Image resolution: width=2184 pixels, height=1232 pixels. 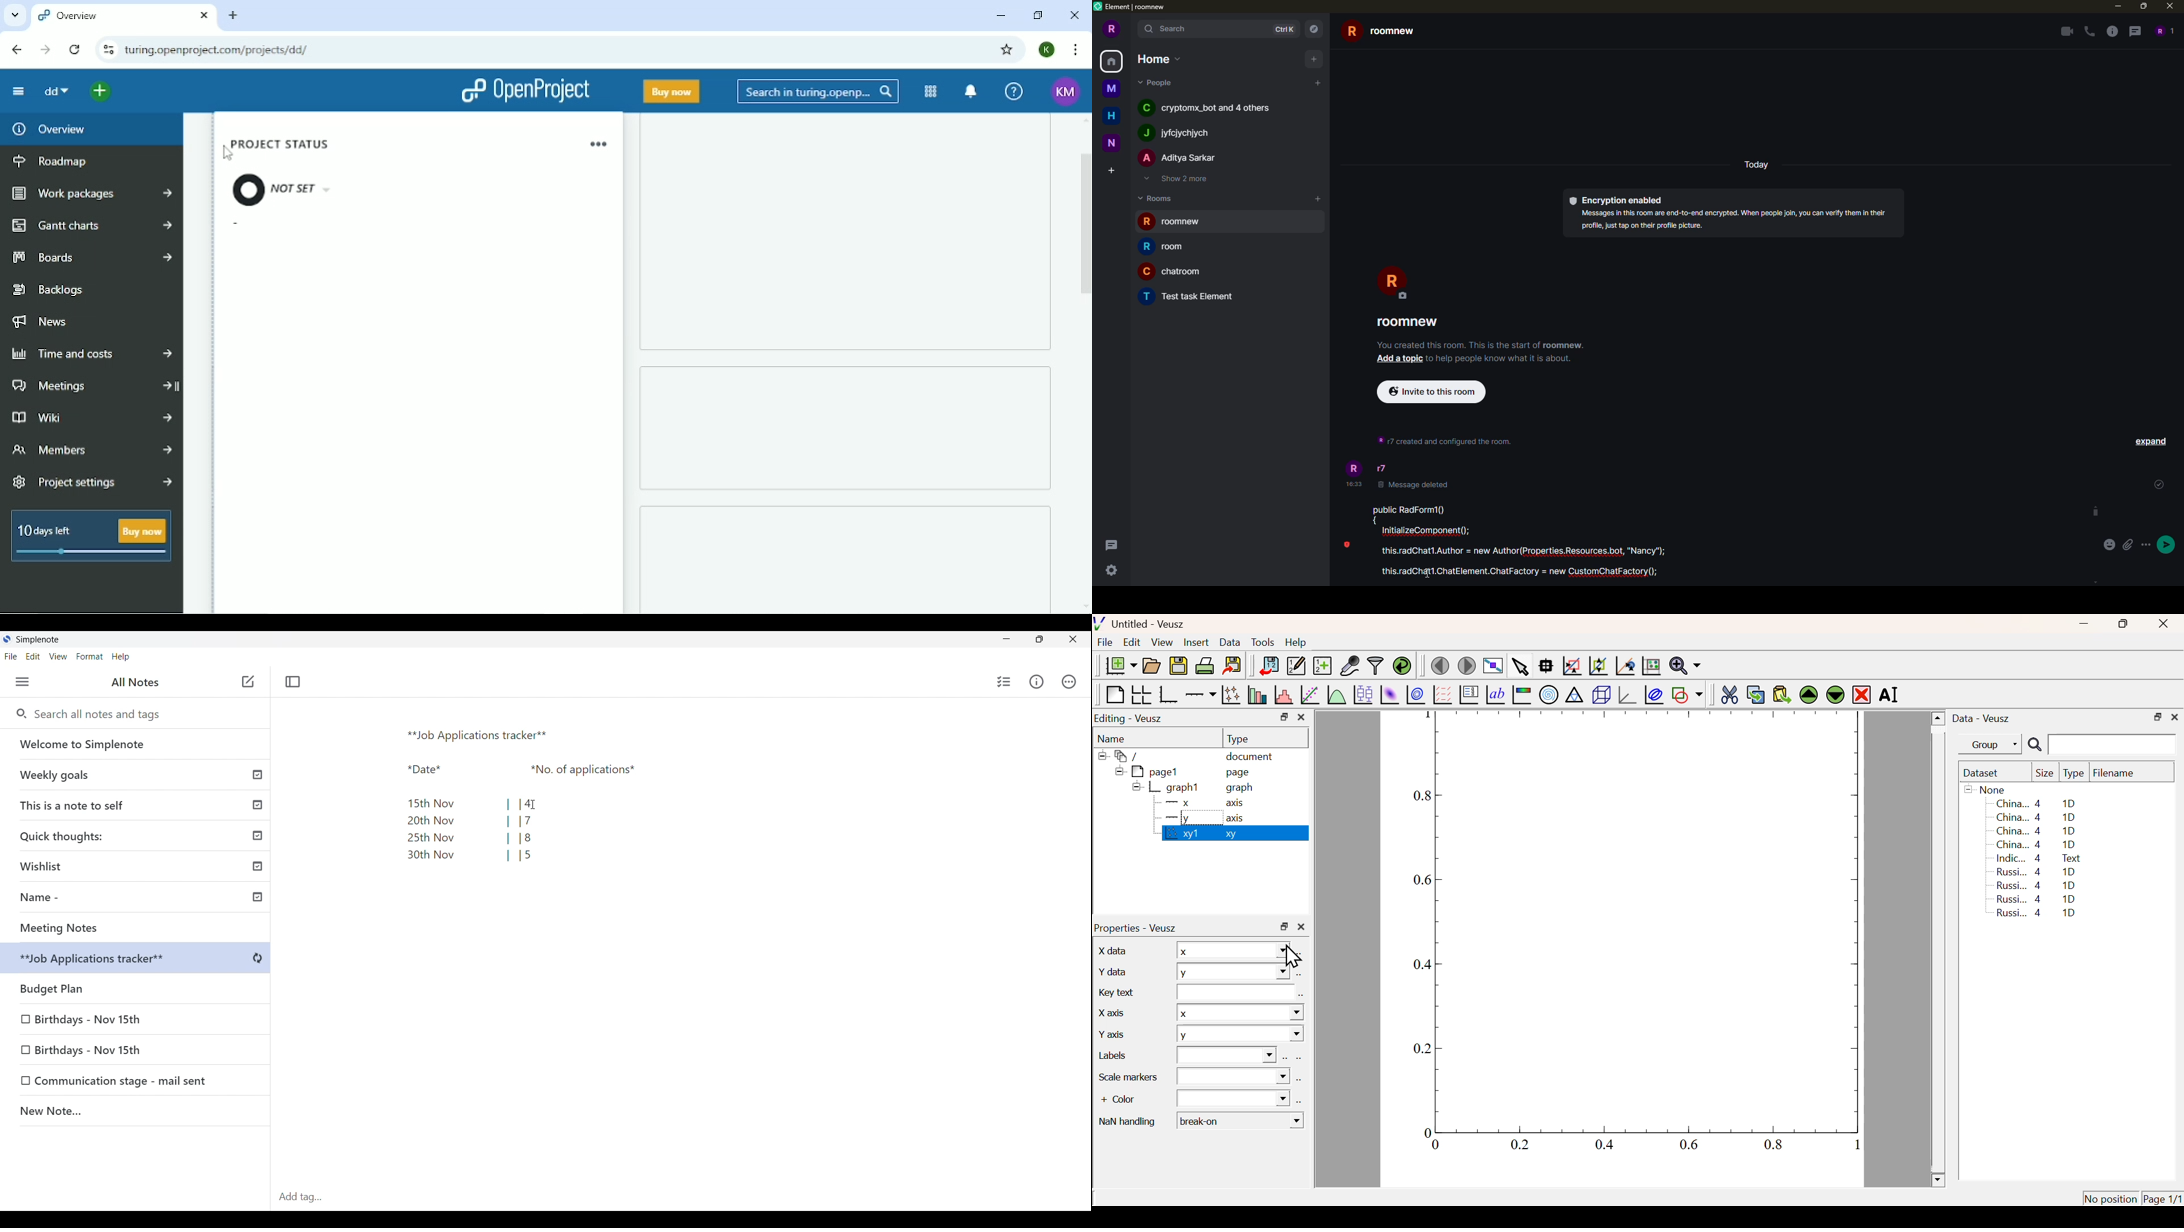 What do you see at coordinates (292, 682) in the screenshot?
I see `Toggle focus mode` at bounding box center [292, 682].